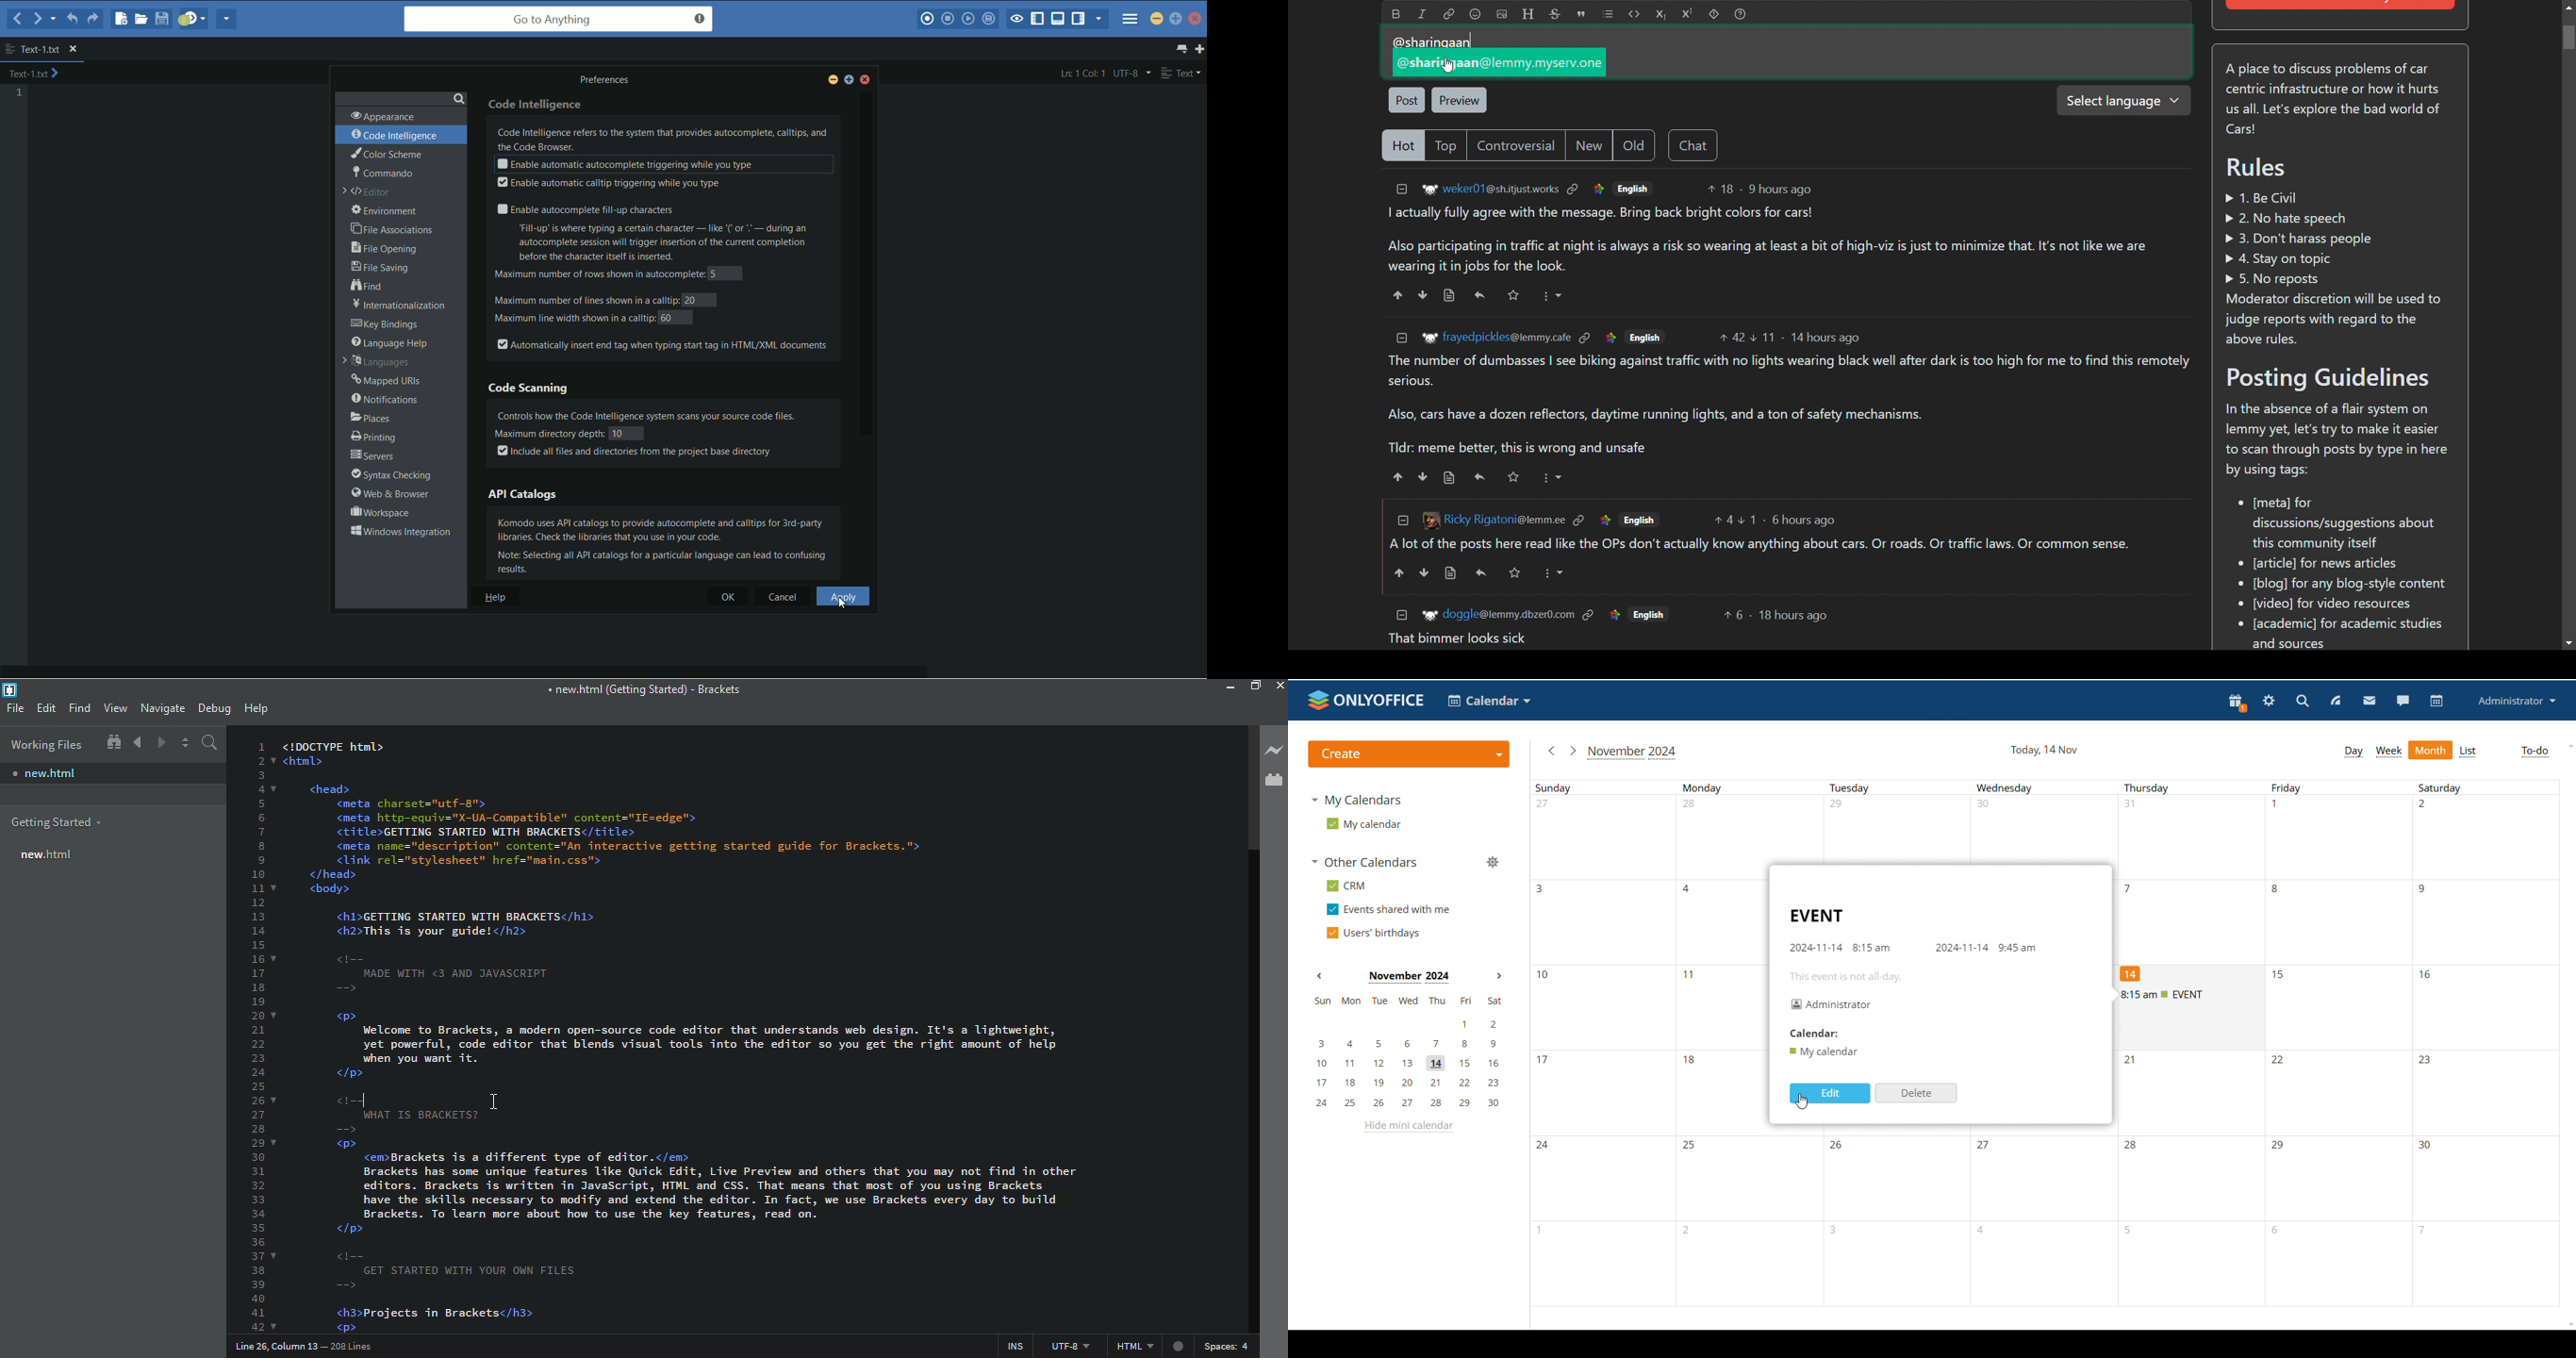 Image resolution: width=2576 pixels, height=1372 pixels. Describe the element at coordinates (52, 21) in the screenshot. I see `recent location` at that location.